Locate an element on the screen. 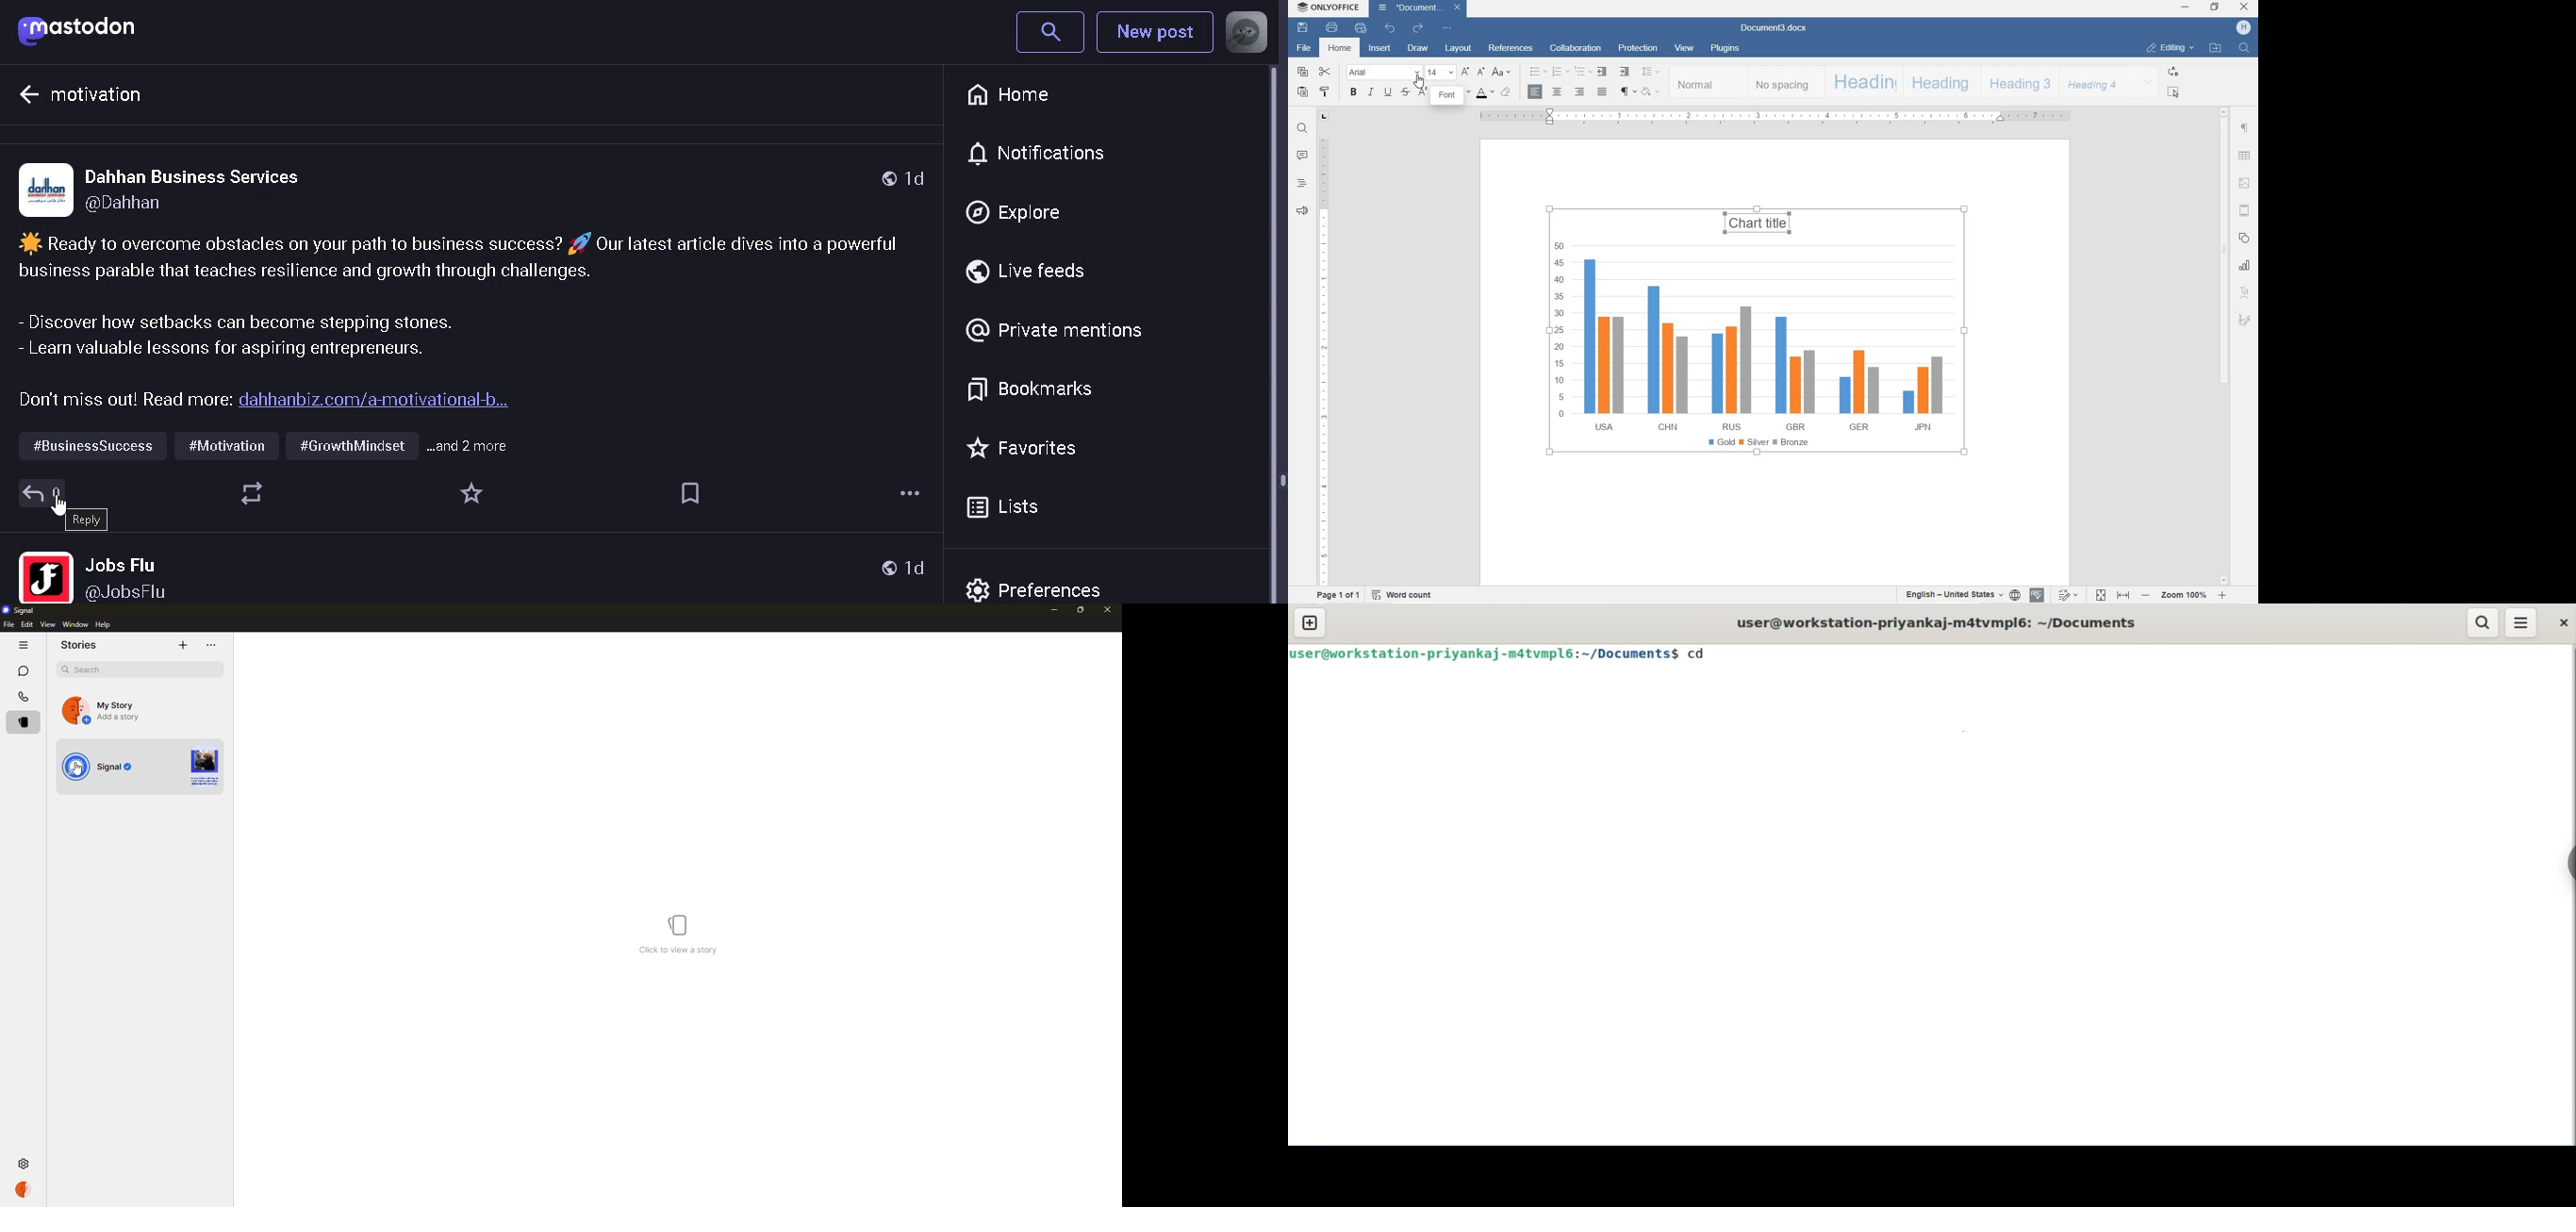 The width and height of the screenshot is (2576, 1232). QUICK PRINT is located at coordinates (1359, 28).